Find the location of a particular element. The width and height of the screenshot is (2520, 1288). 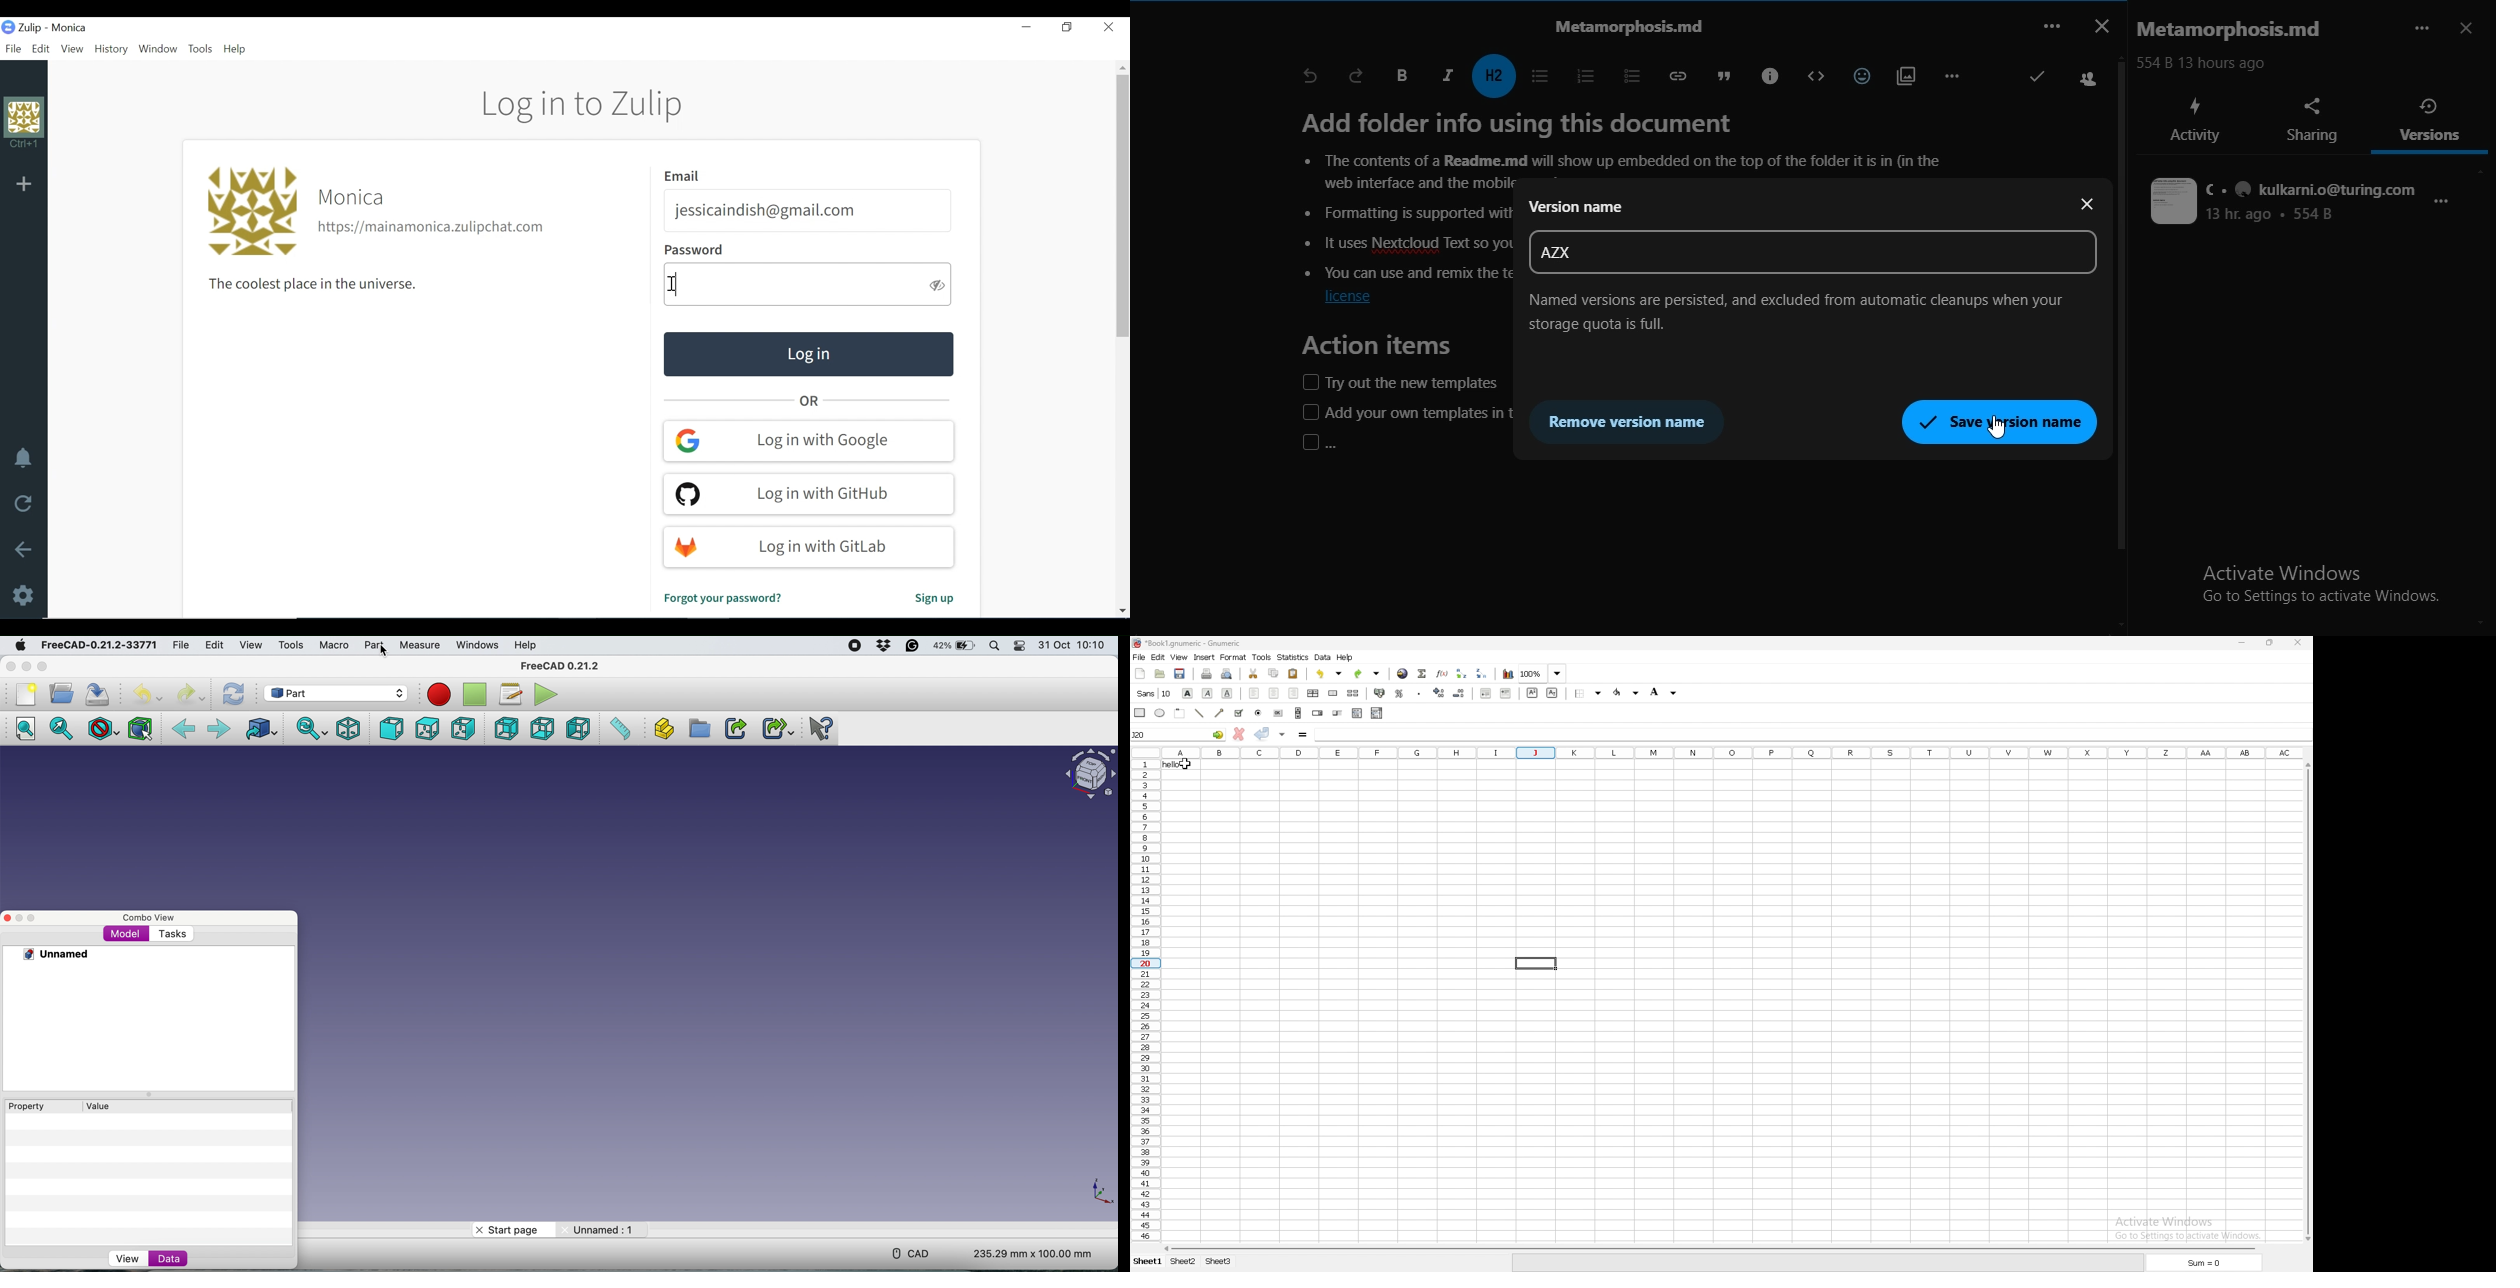

slider is located at coordinates (1338, 714).